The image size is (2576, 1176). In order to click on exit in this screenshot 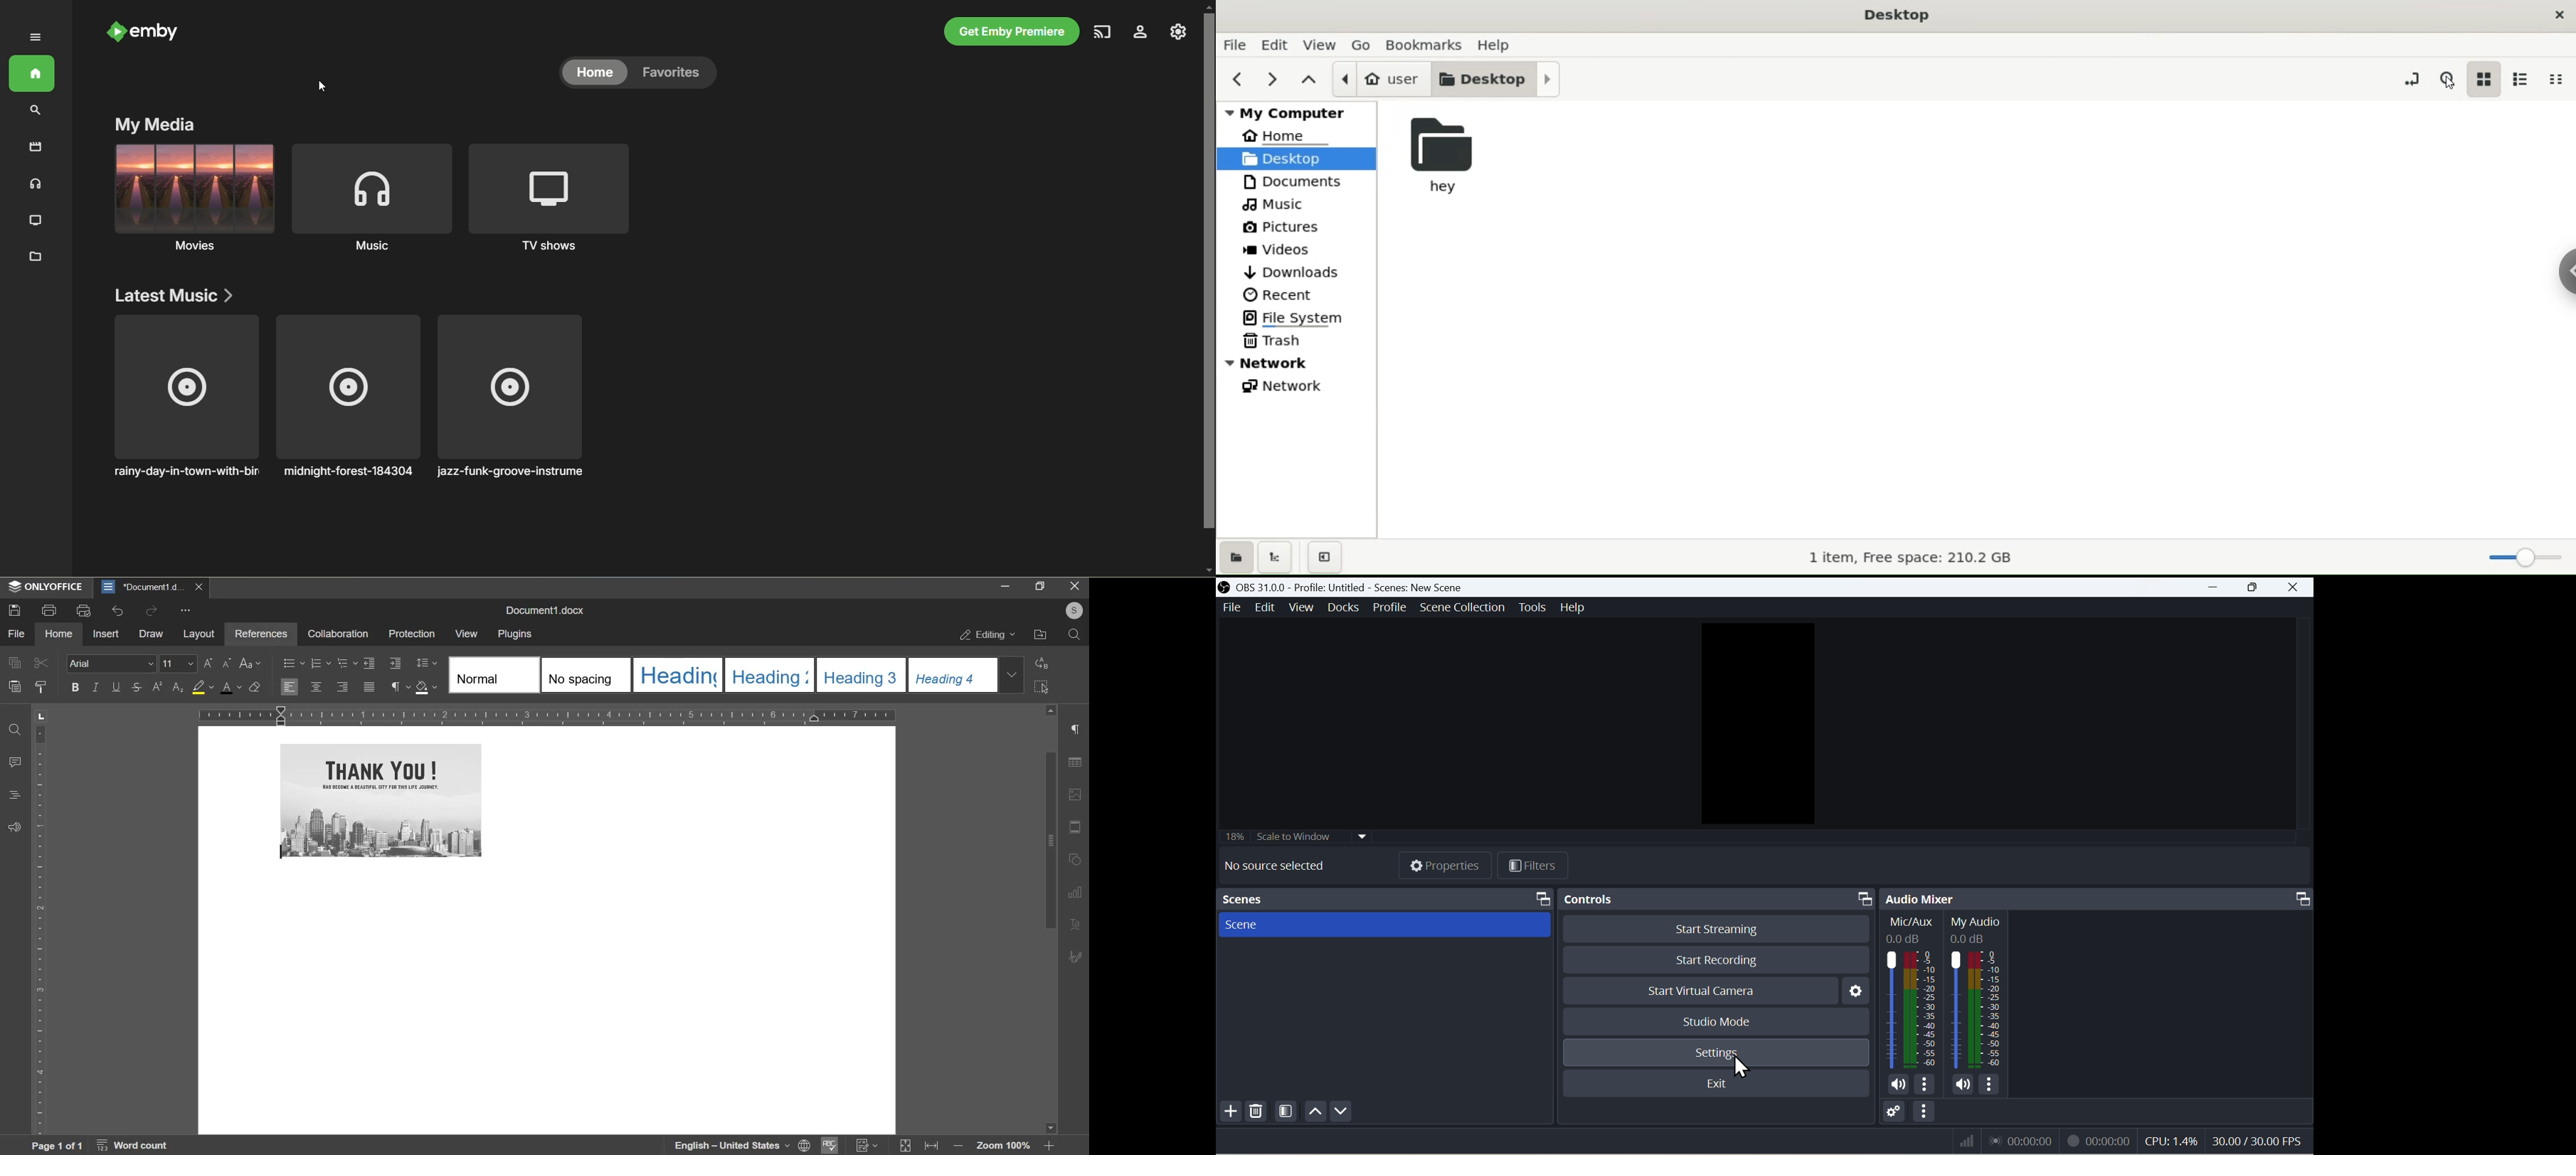, I will do `click(1076, 587)`.